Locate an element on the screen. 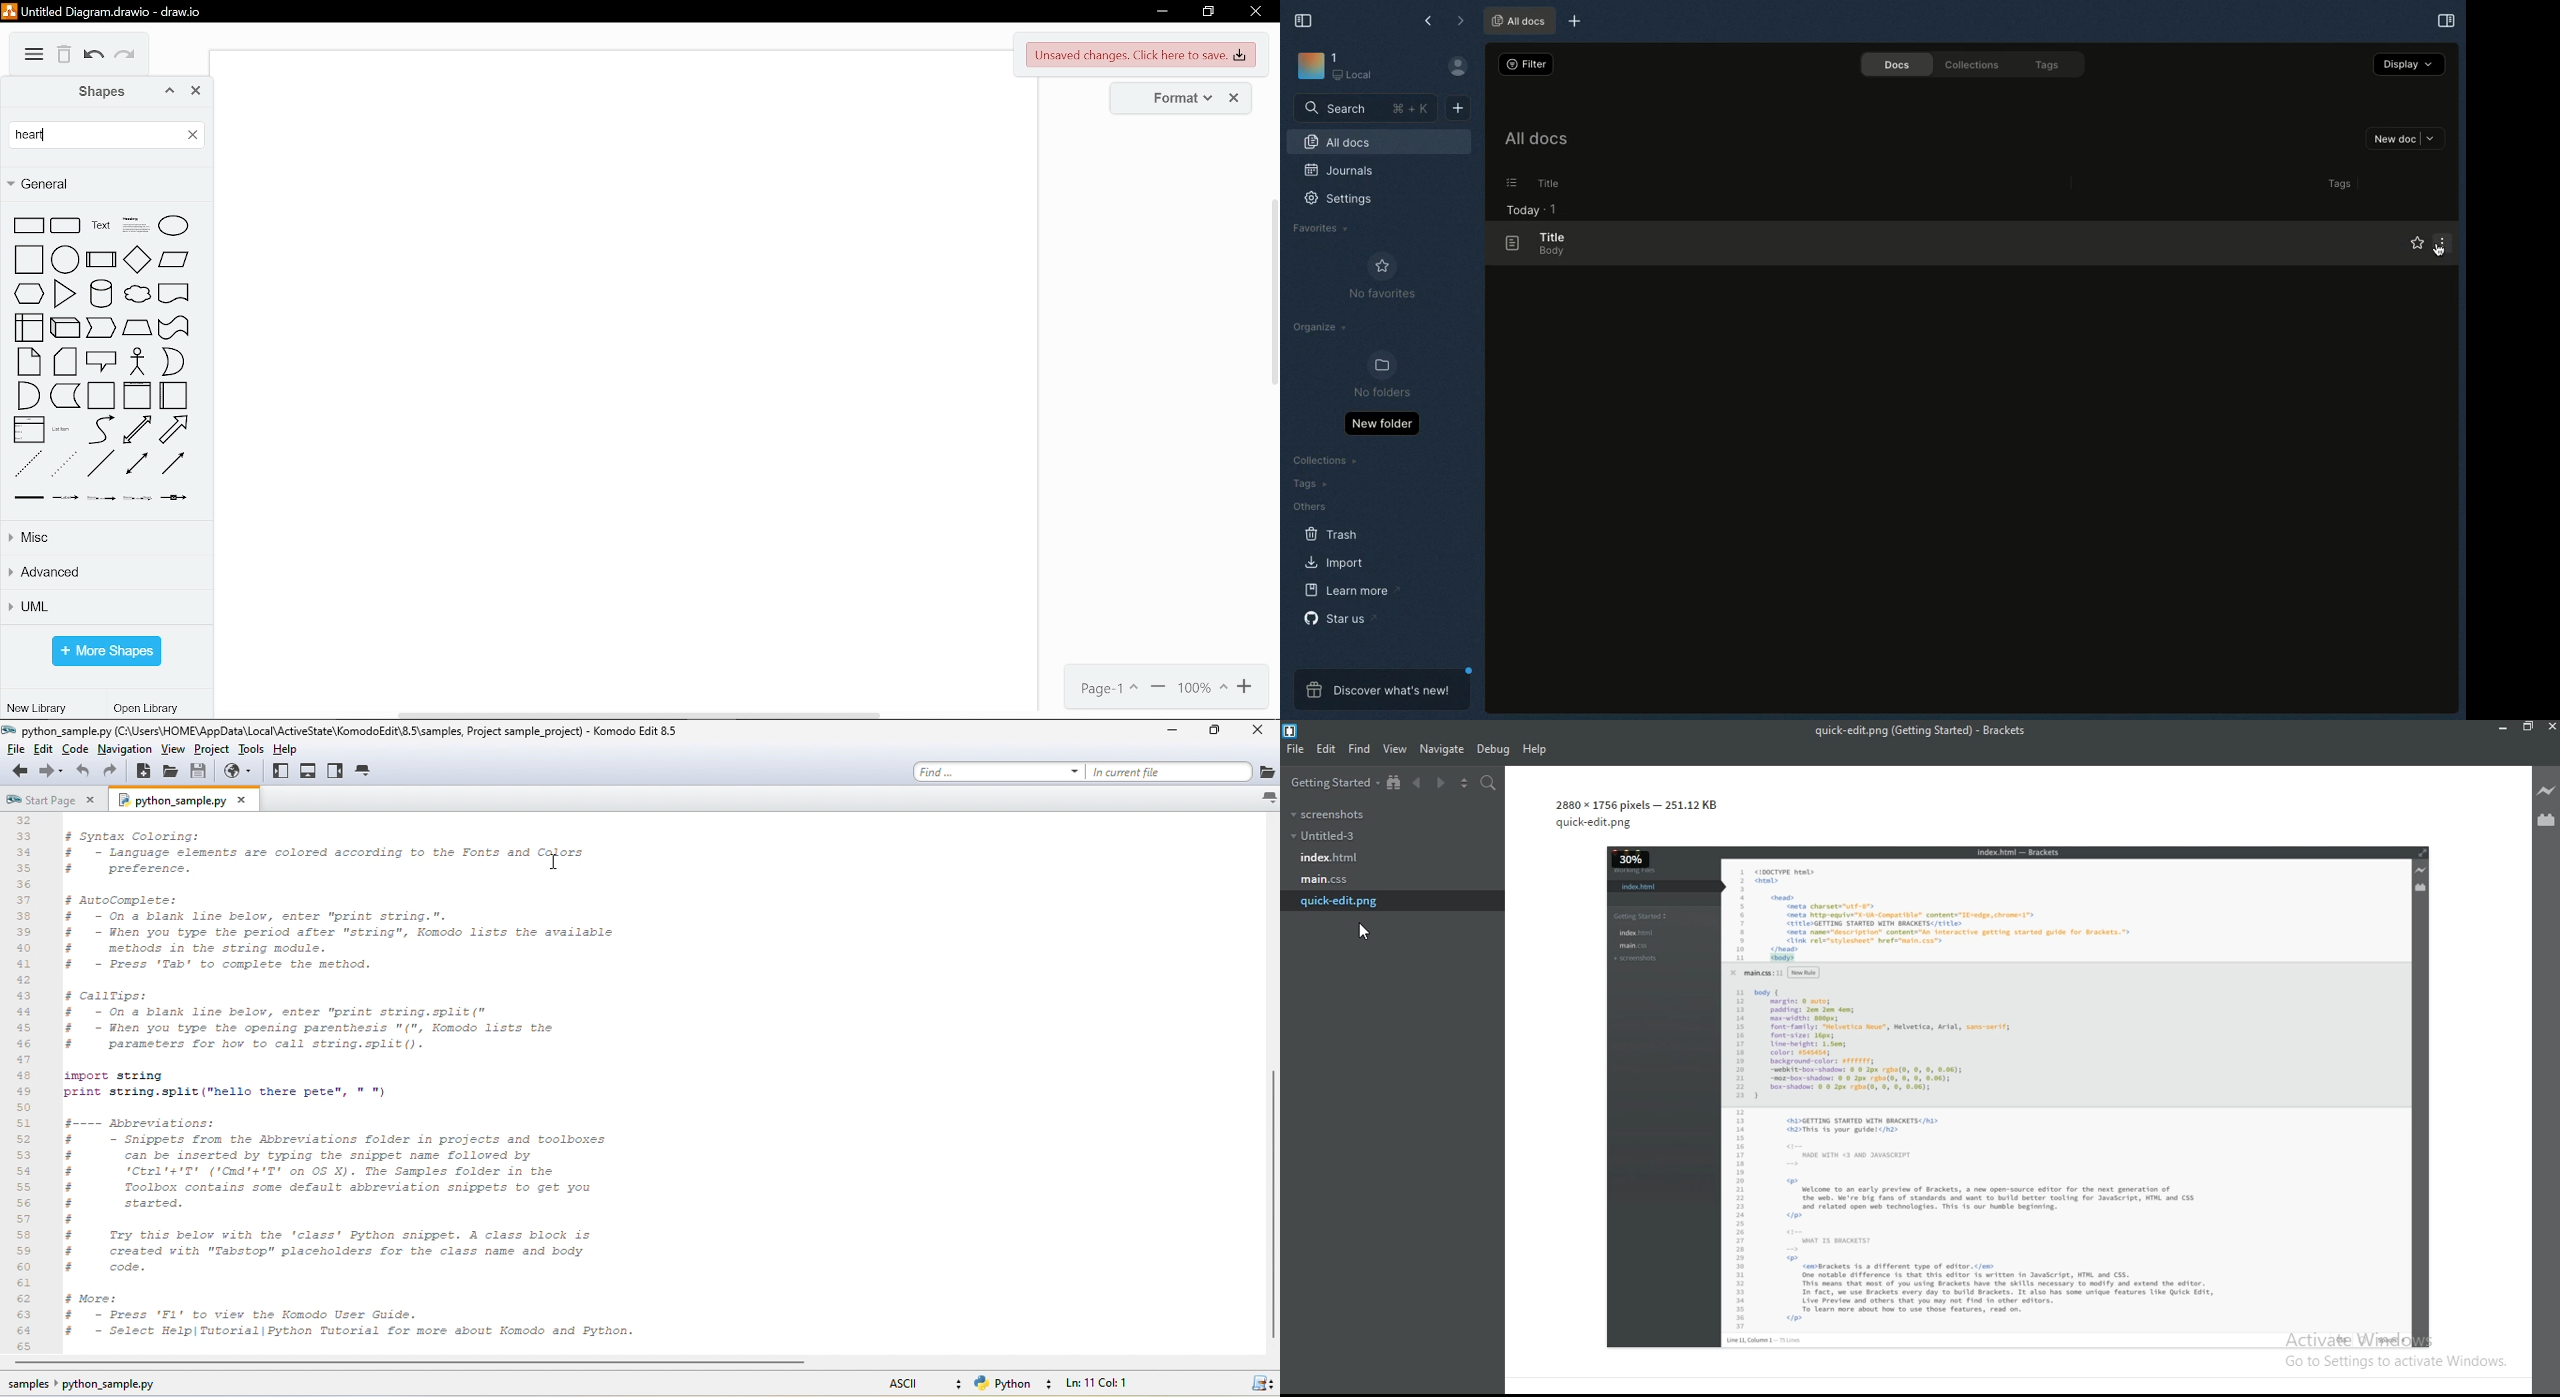  tab is located at coordinates (366, 773).